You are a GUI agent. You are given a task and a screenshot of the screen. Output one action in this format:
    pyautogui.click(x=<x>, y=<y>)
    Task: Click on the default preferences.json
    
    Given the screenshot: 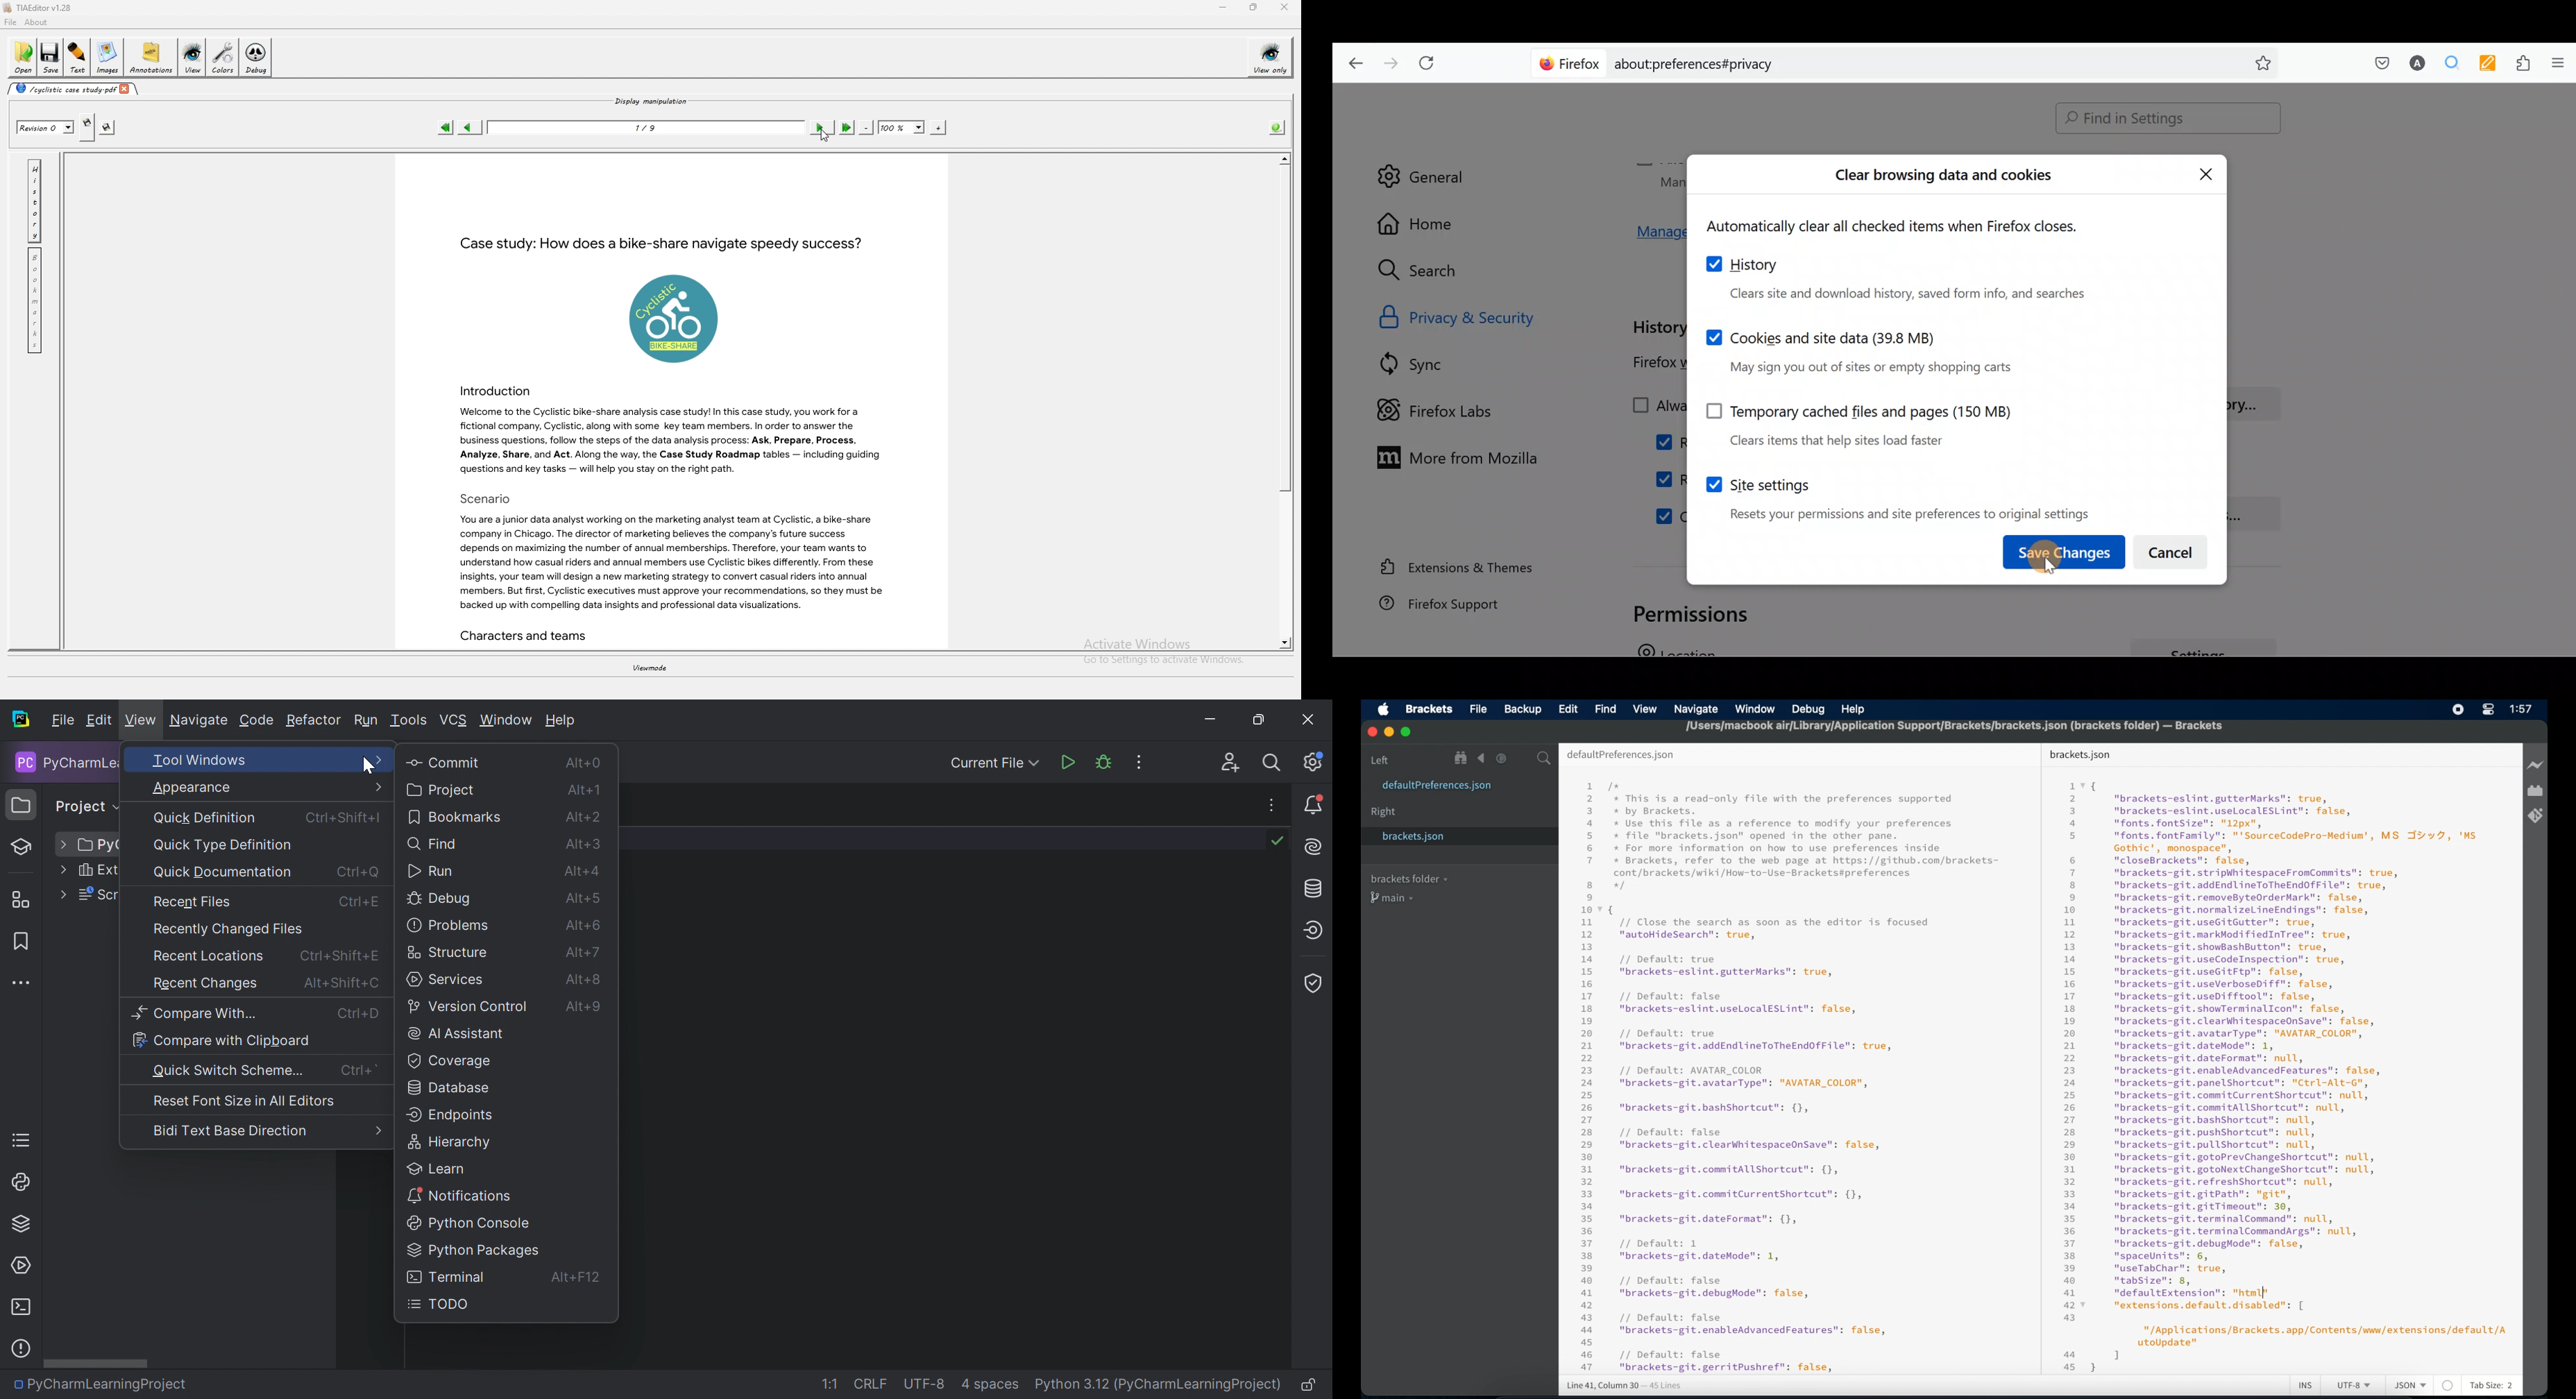 What is the action you would take?
    pyautogui.click(x=1621, y=755)
    